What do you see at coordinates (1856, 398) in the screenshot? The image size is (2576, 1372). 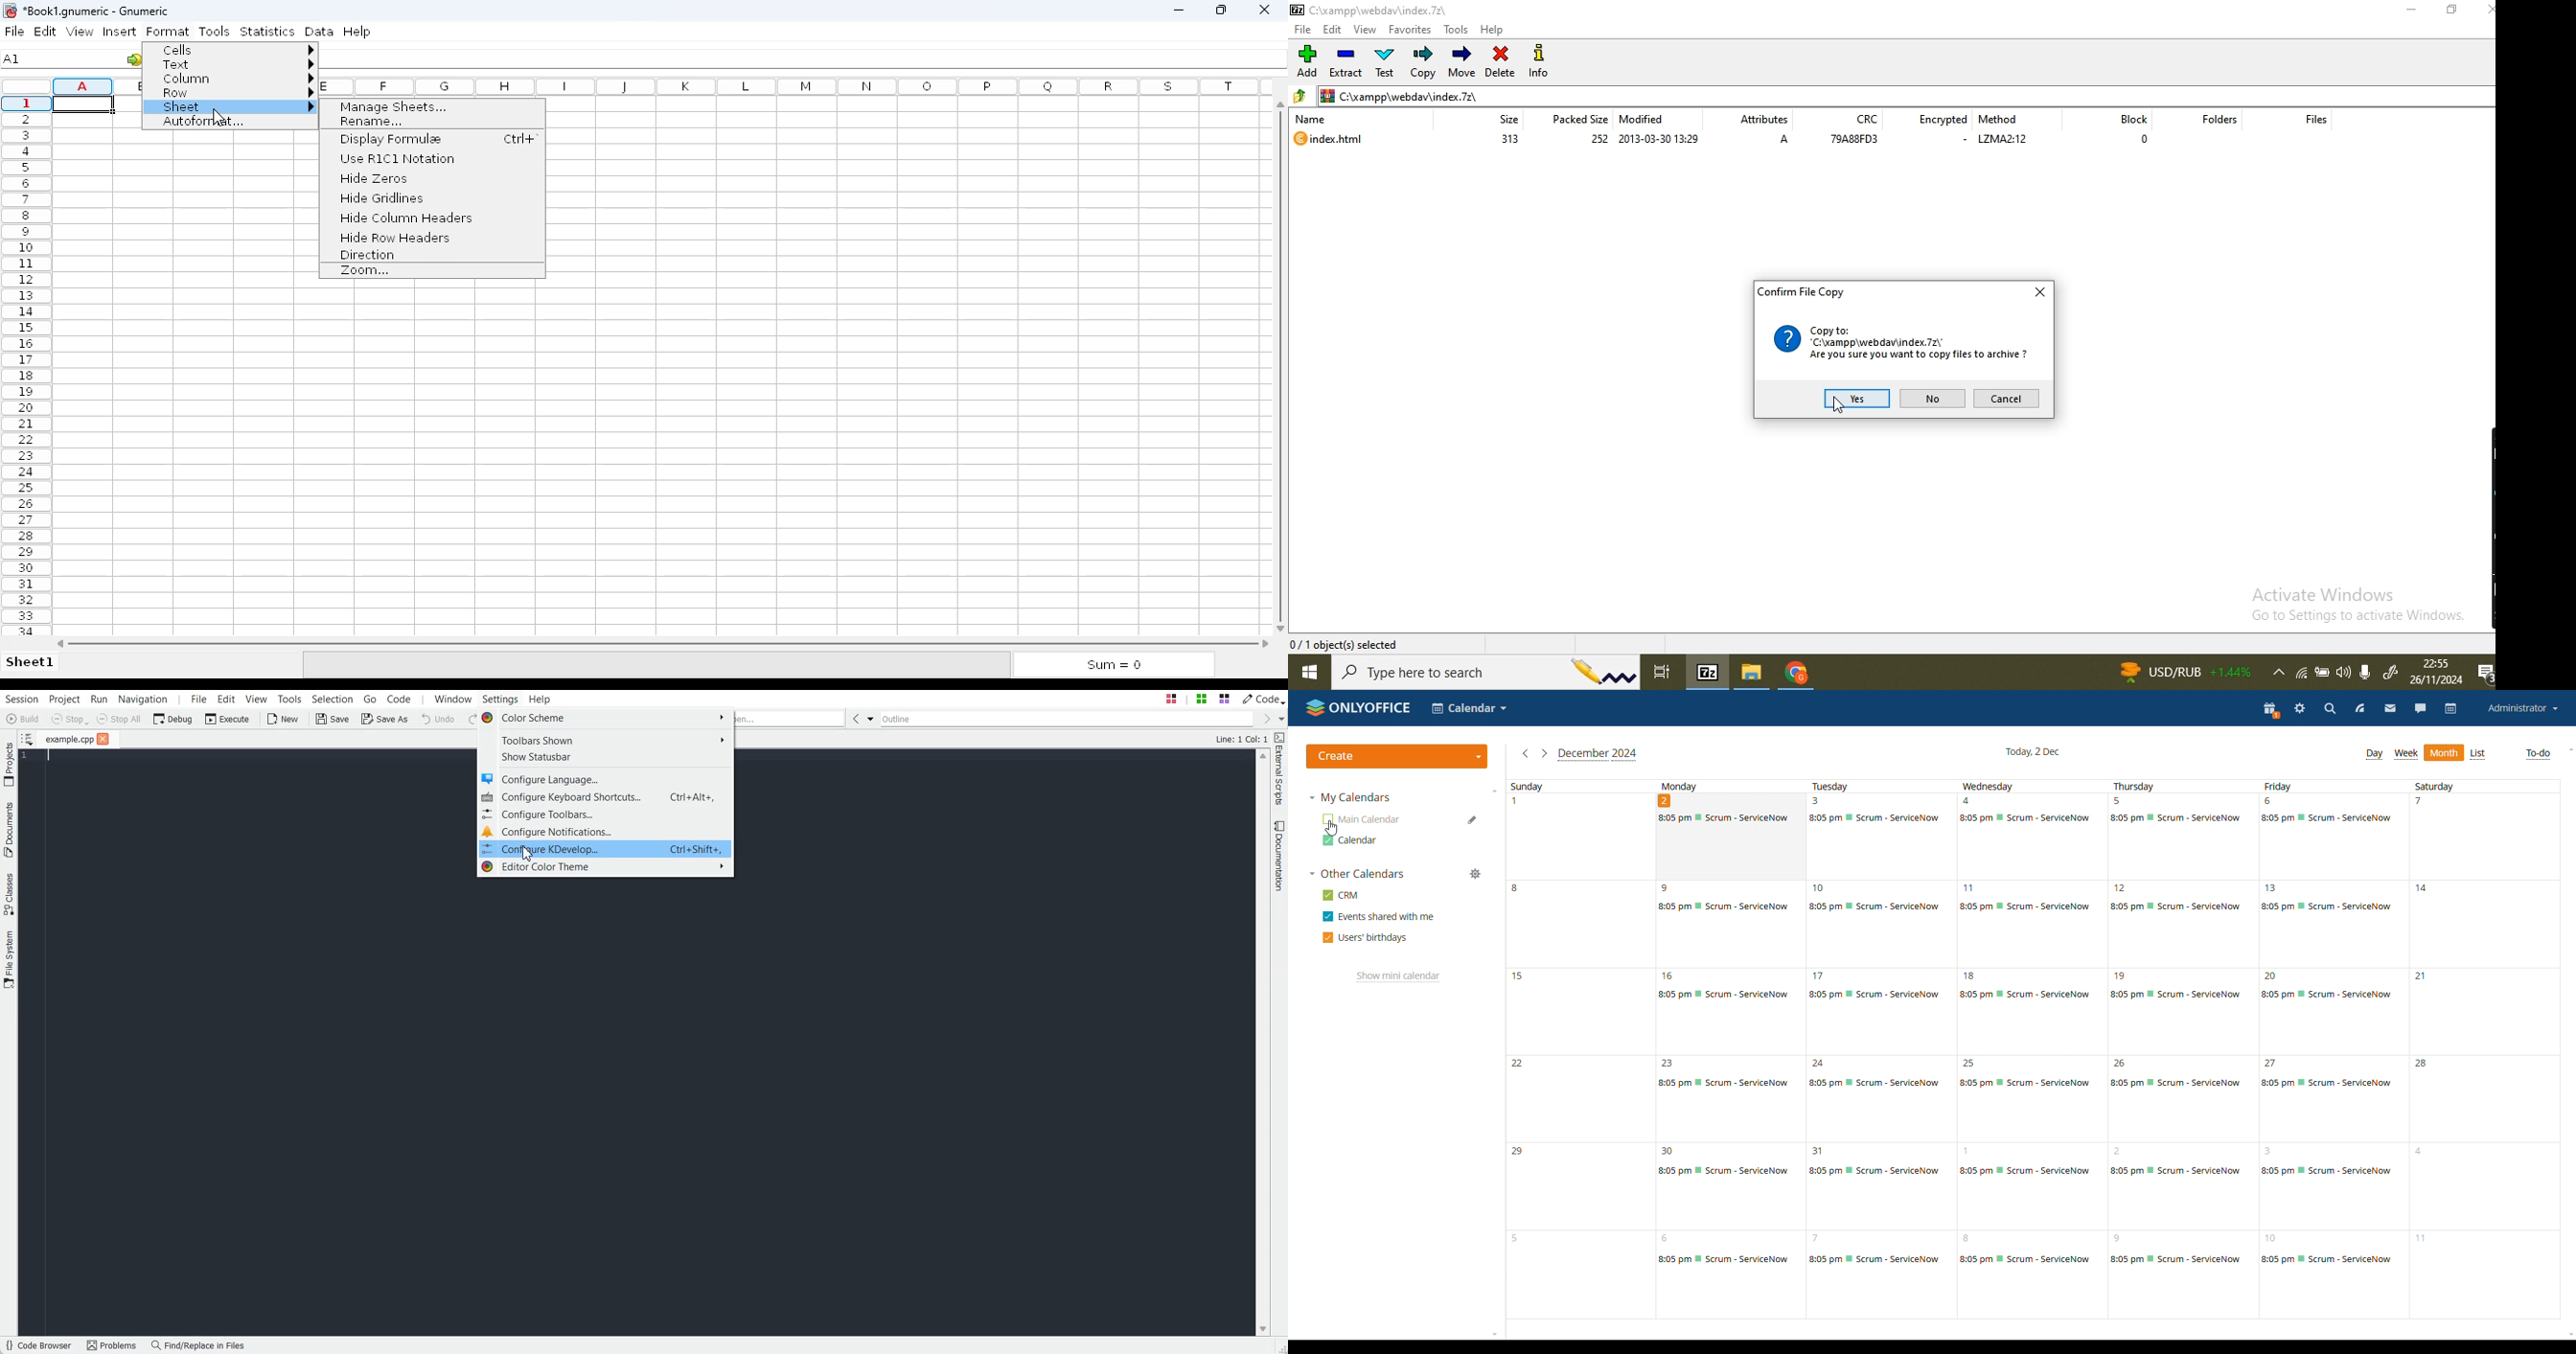 I see `yes` at bounding box center [1856, 398].